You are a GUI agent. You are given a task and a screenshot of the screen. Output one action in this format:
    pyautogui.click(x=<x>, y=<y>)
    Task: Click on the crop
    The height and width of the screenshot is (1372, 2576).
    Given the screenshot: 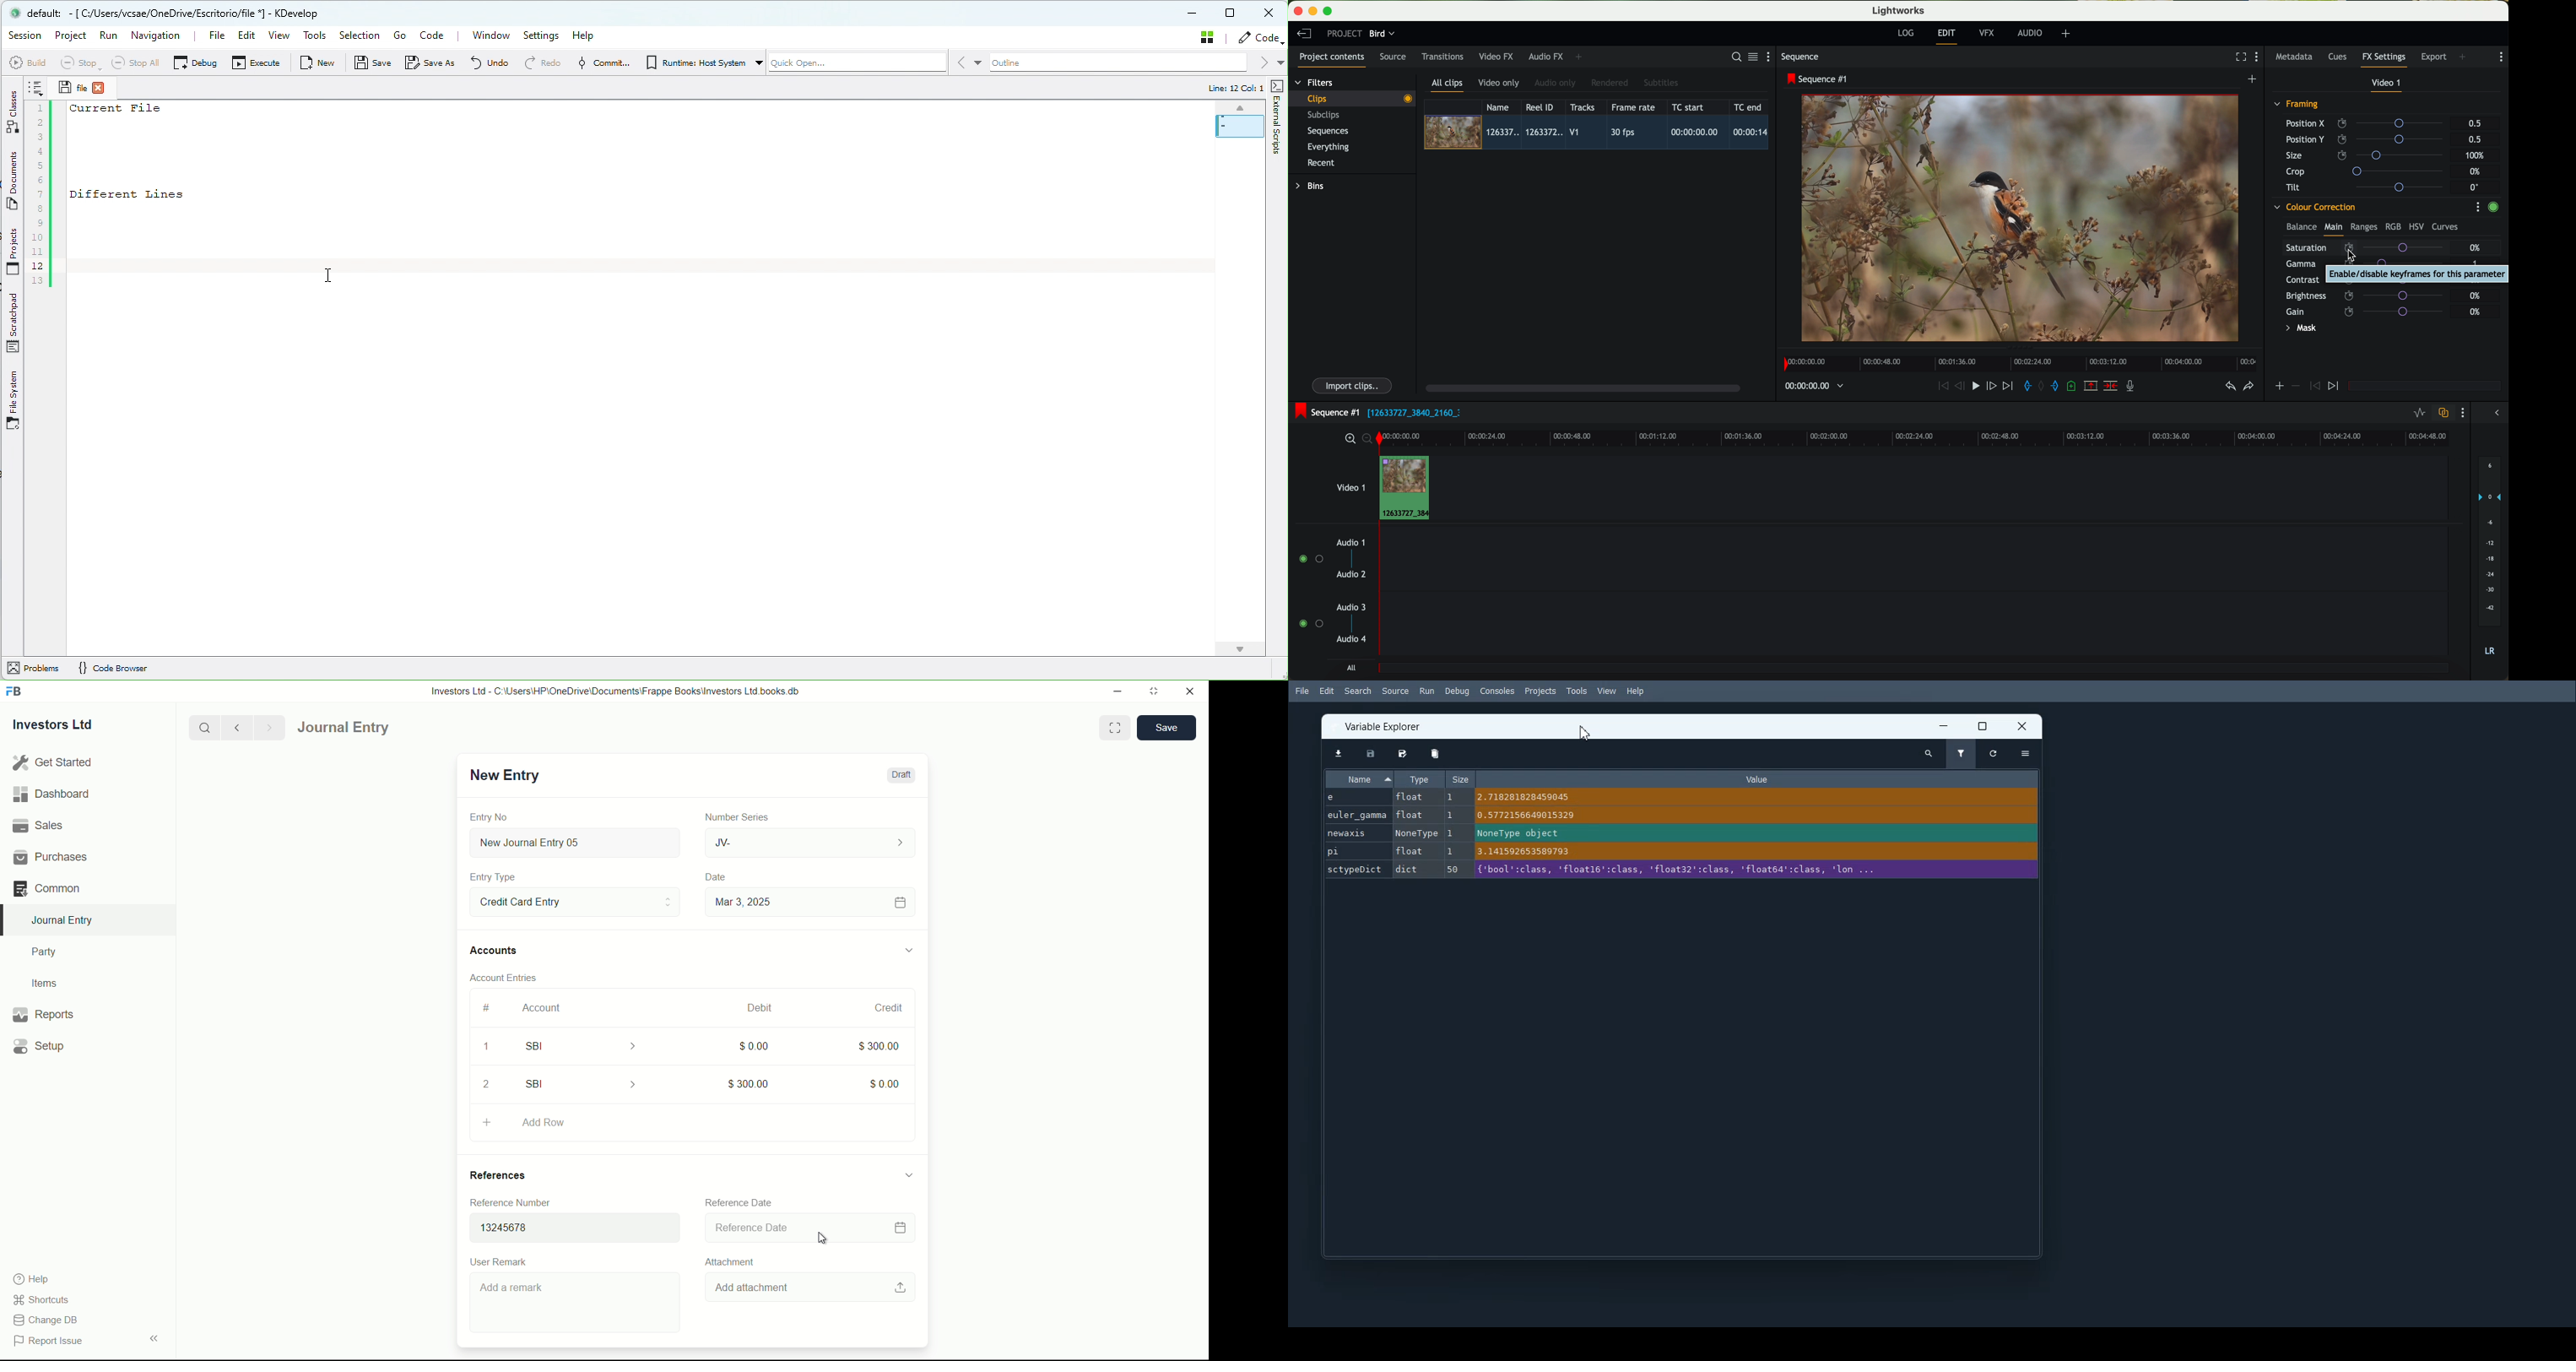 What is the action you would take?
    pyautogui.click(x=2369, y=171)
    